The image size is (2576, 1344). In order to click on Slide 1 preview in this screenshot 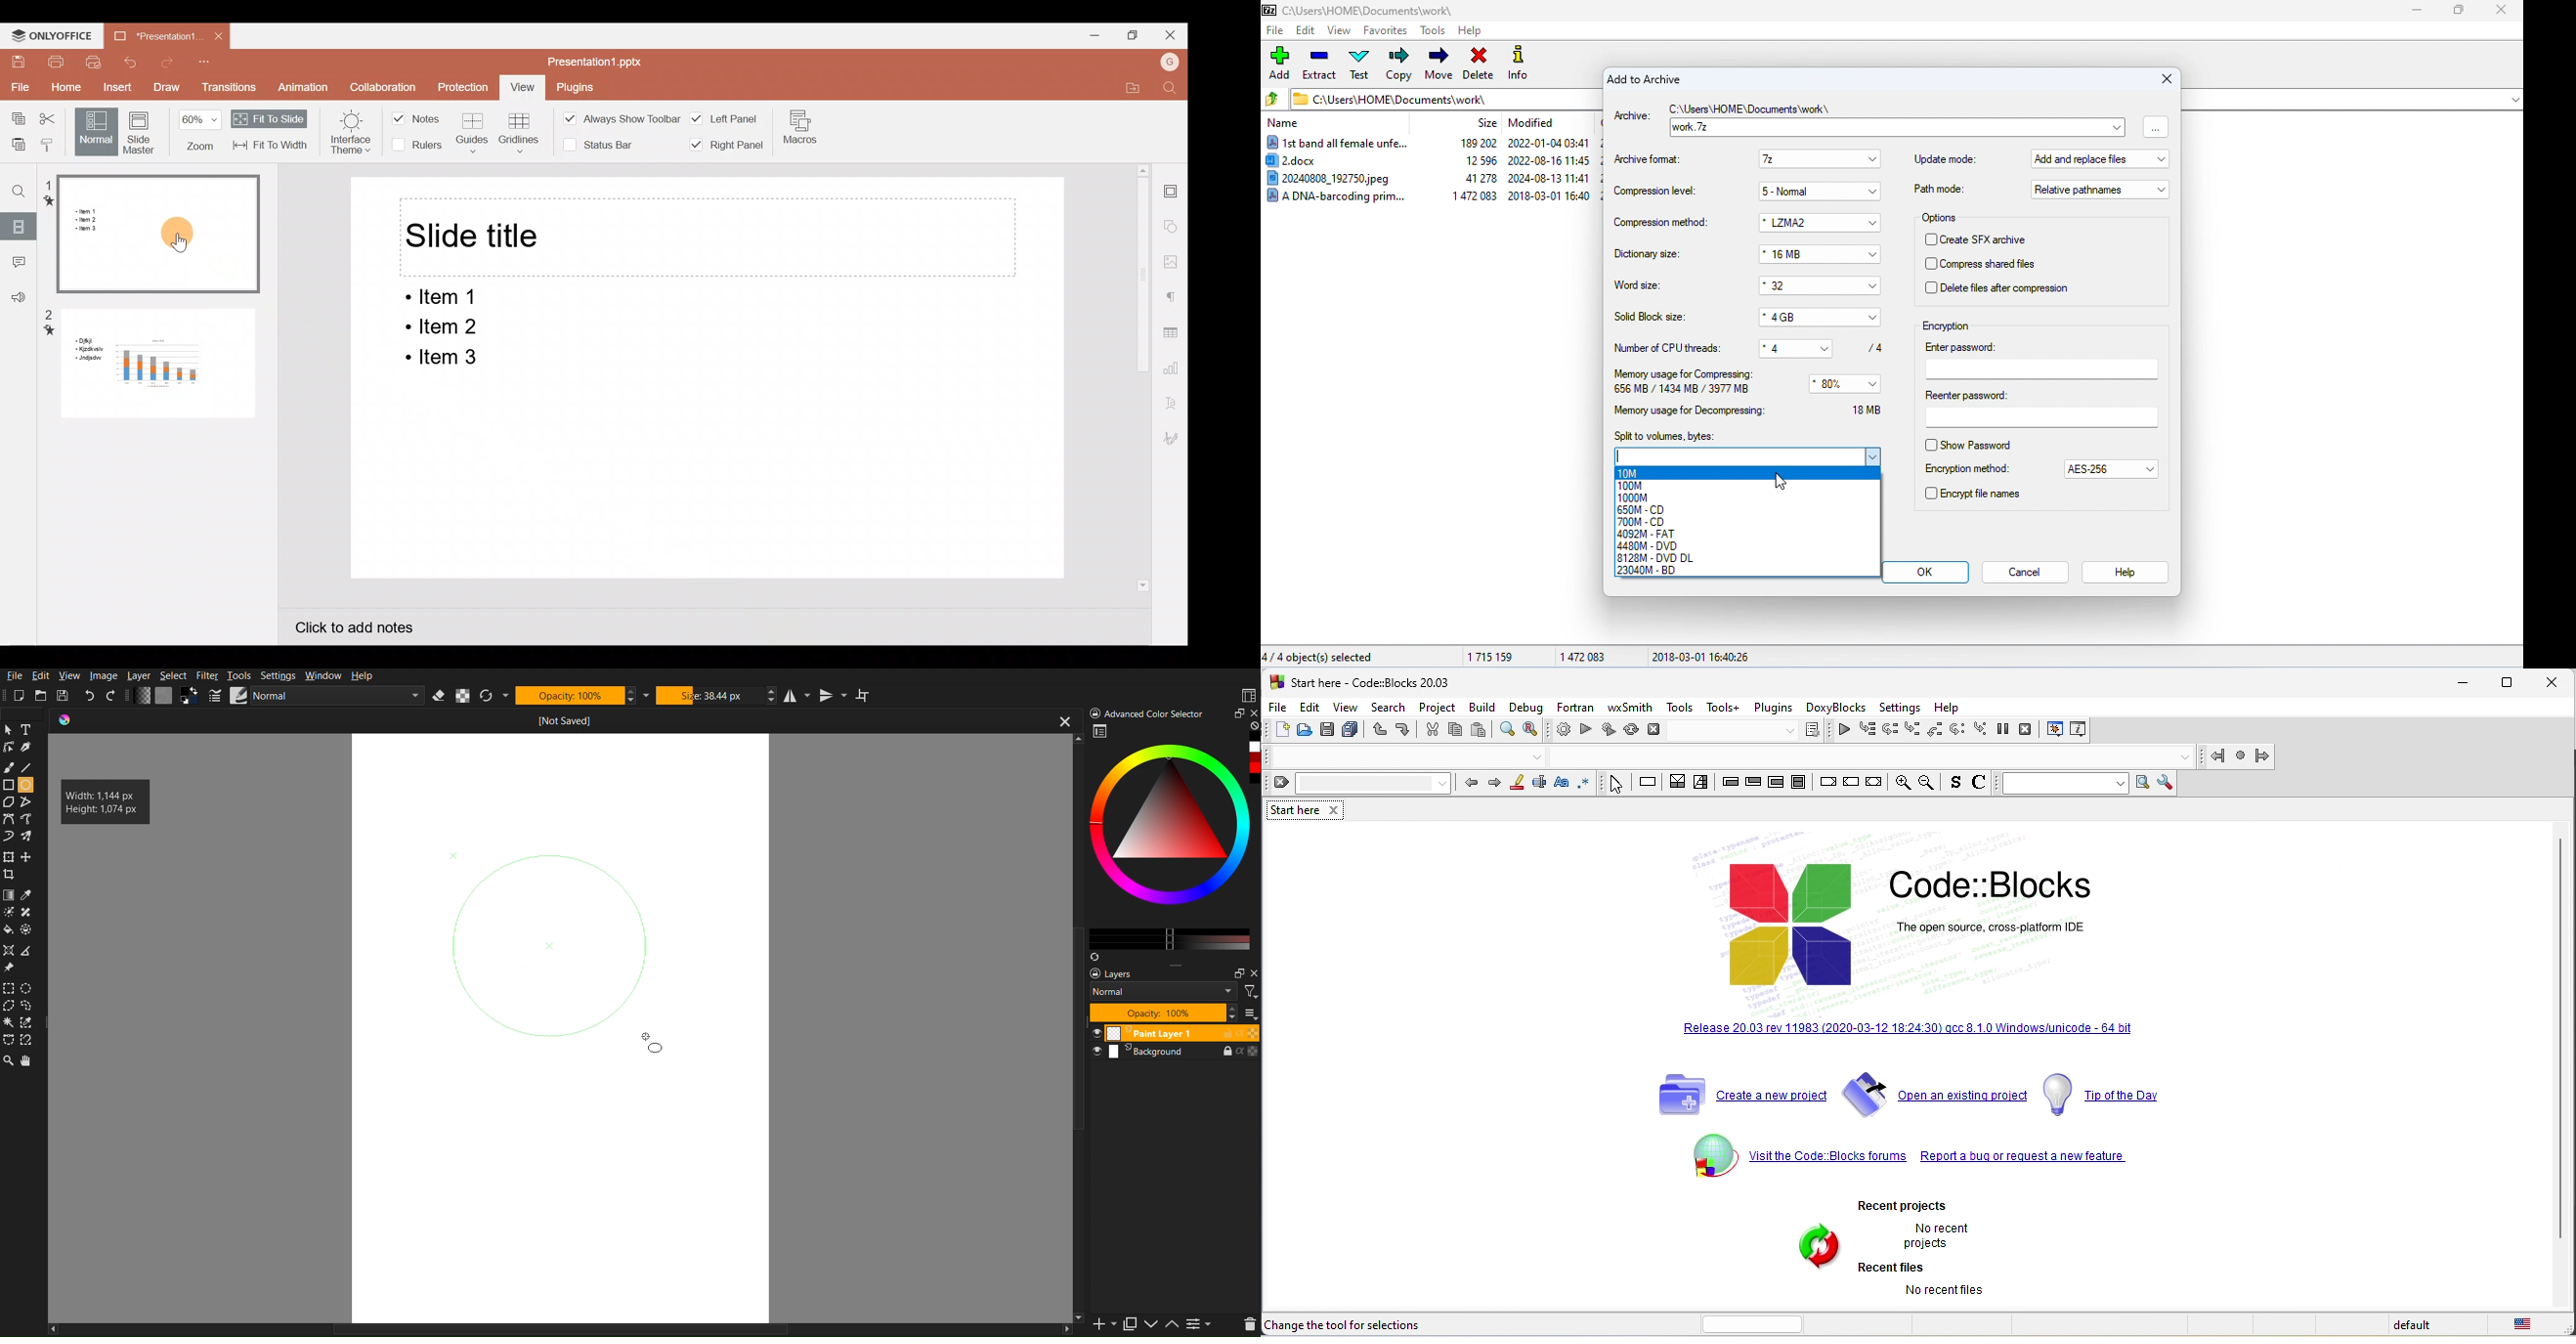, I will do `click(153, 237)`.